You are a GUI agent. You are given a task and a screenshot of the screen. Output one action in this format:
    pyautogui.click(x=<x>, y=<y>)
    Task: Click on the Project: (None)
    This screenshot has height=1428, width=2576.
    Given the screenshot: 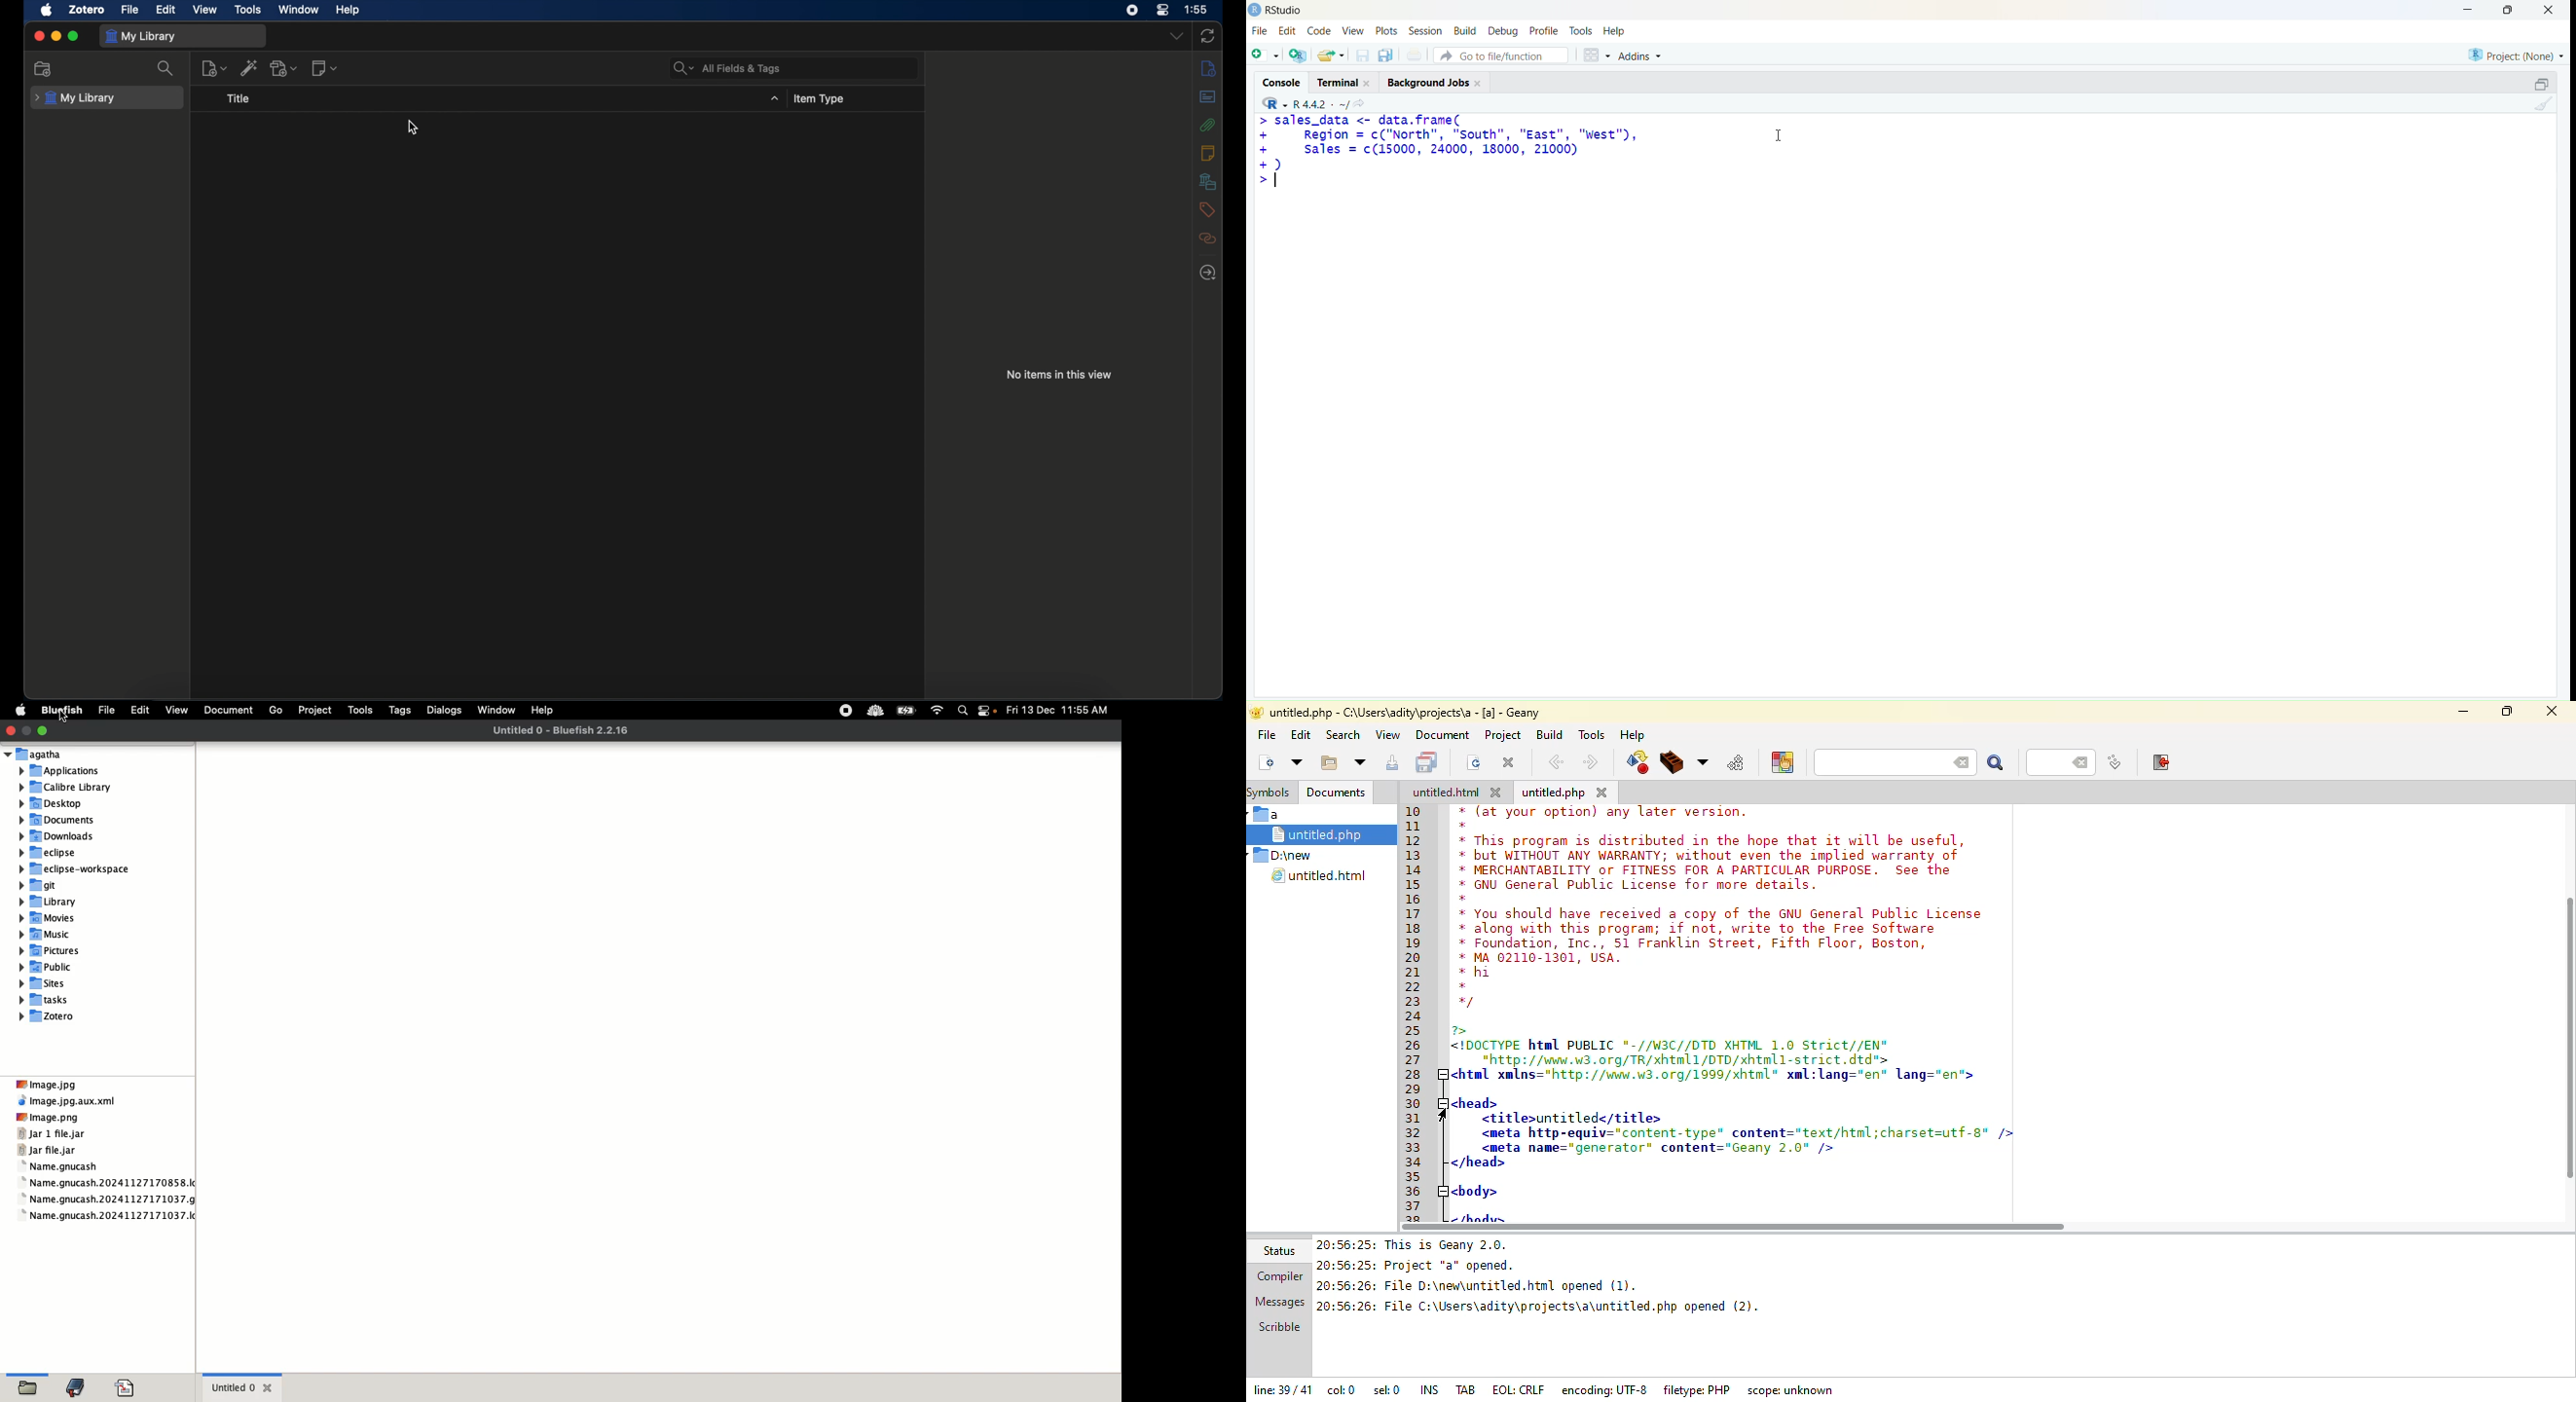 What is the action you would take?
    pyautogui.click(x=2516, y=53)
    